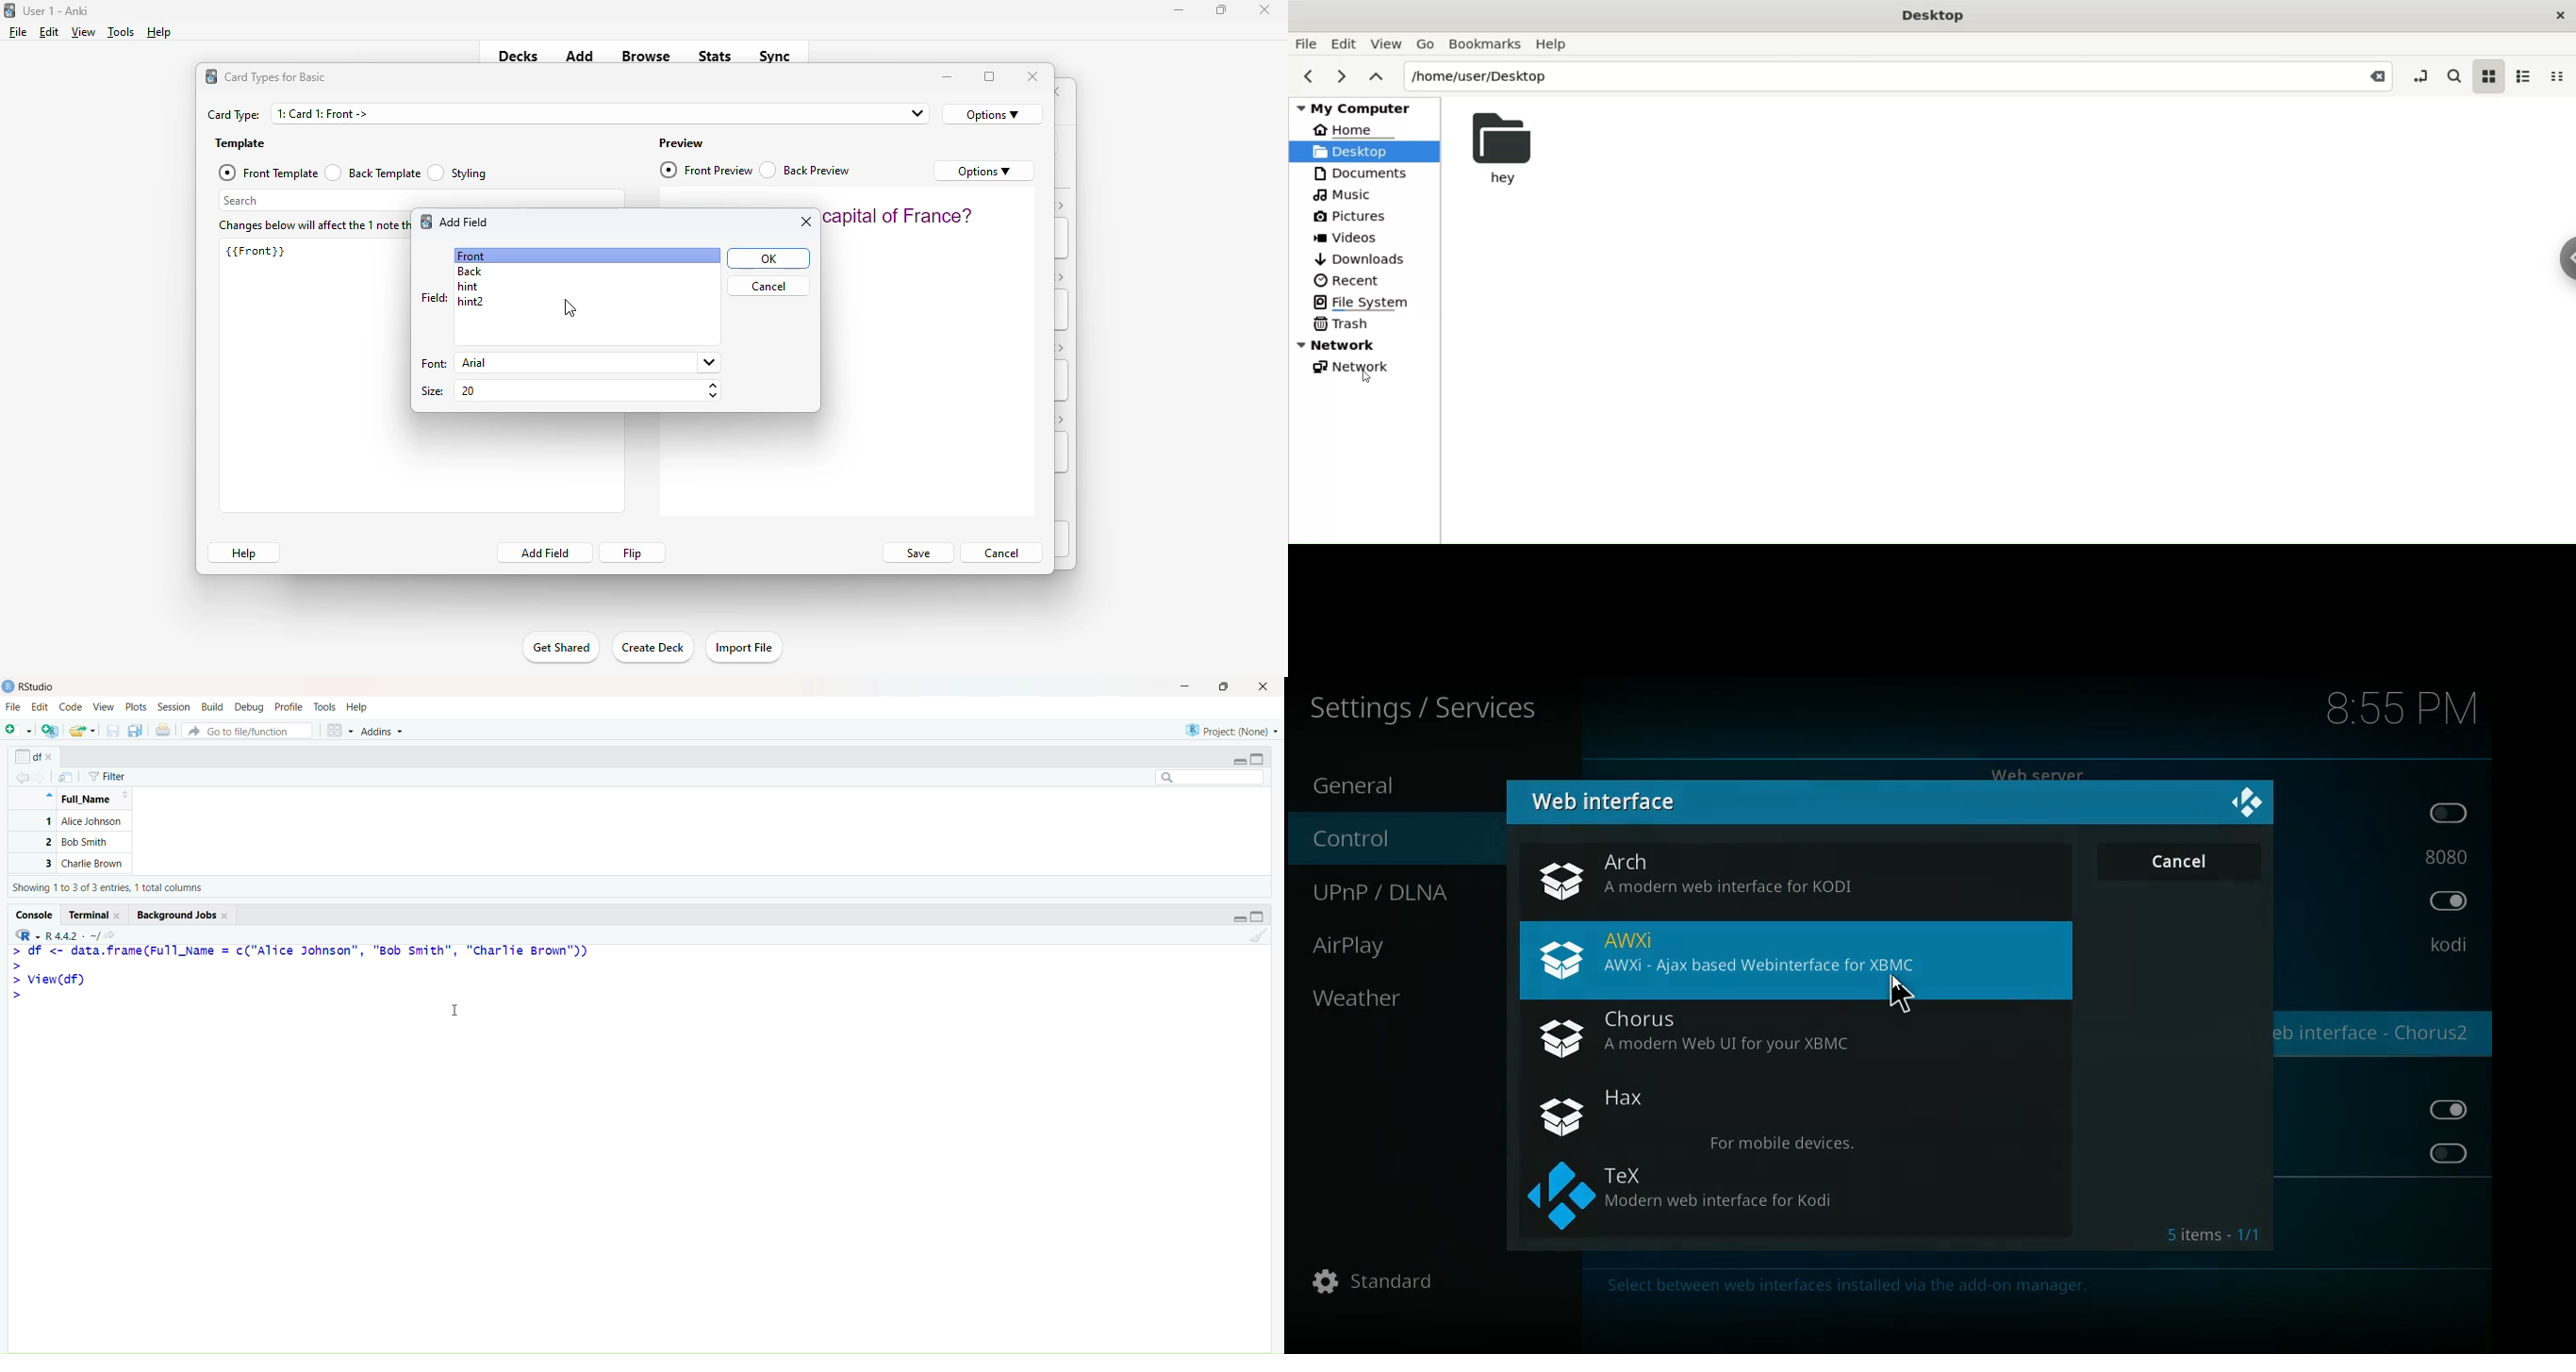  What do you see at coordinates (135, 731) in the screenshot?
I see `Save all open documents (Ctrl + Alt + S)` at bounding box center [135, 731].